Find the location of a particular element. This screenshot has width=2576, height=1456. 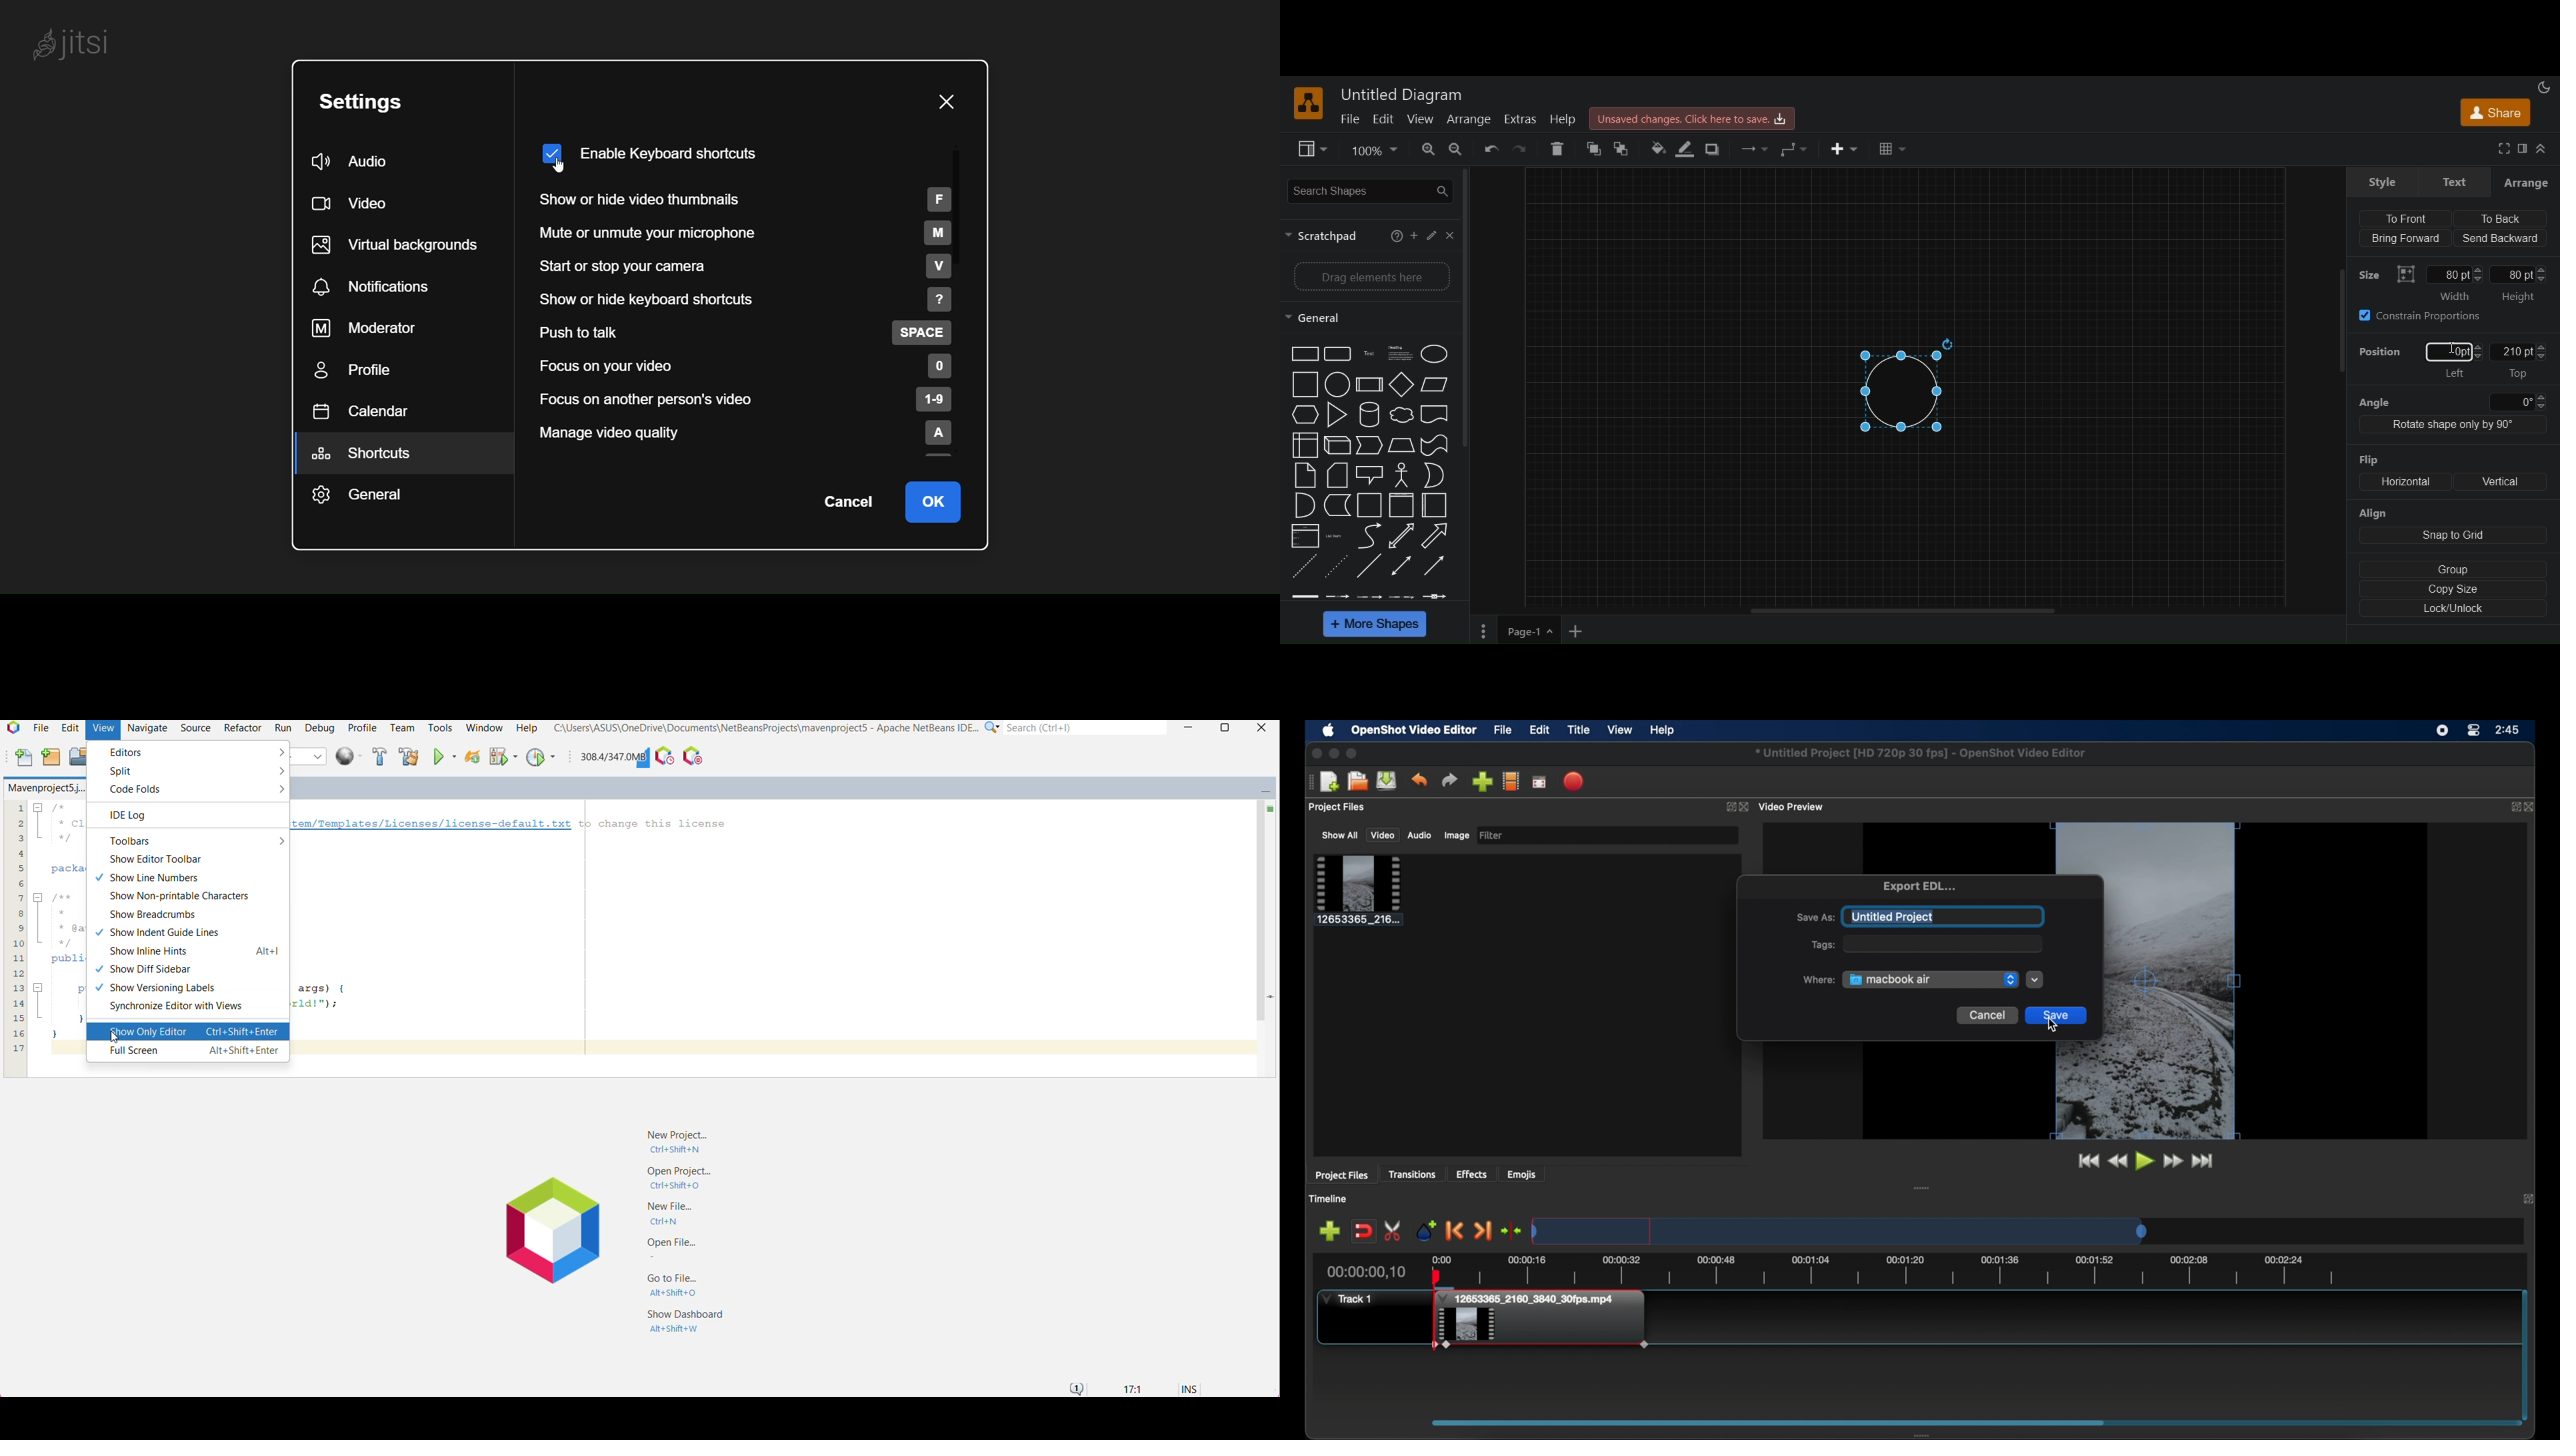

Debug Main Project is located at coordinates (503, 757).